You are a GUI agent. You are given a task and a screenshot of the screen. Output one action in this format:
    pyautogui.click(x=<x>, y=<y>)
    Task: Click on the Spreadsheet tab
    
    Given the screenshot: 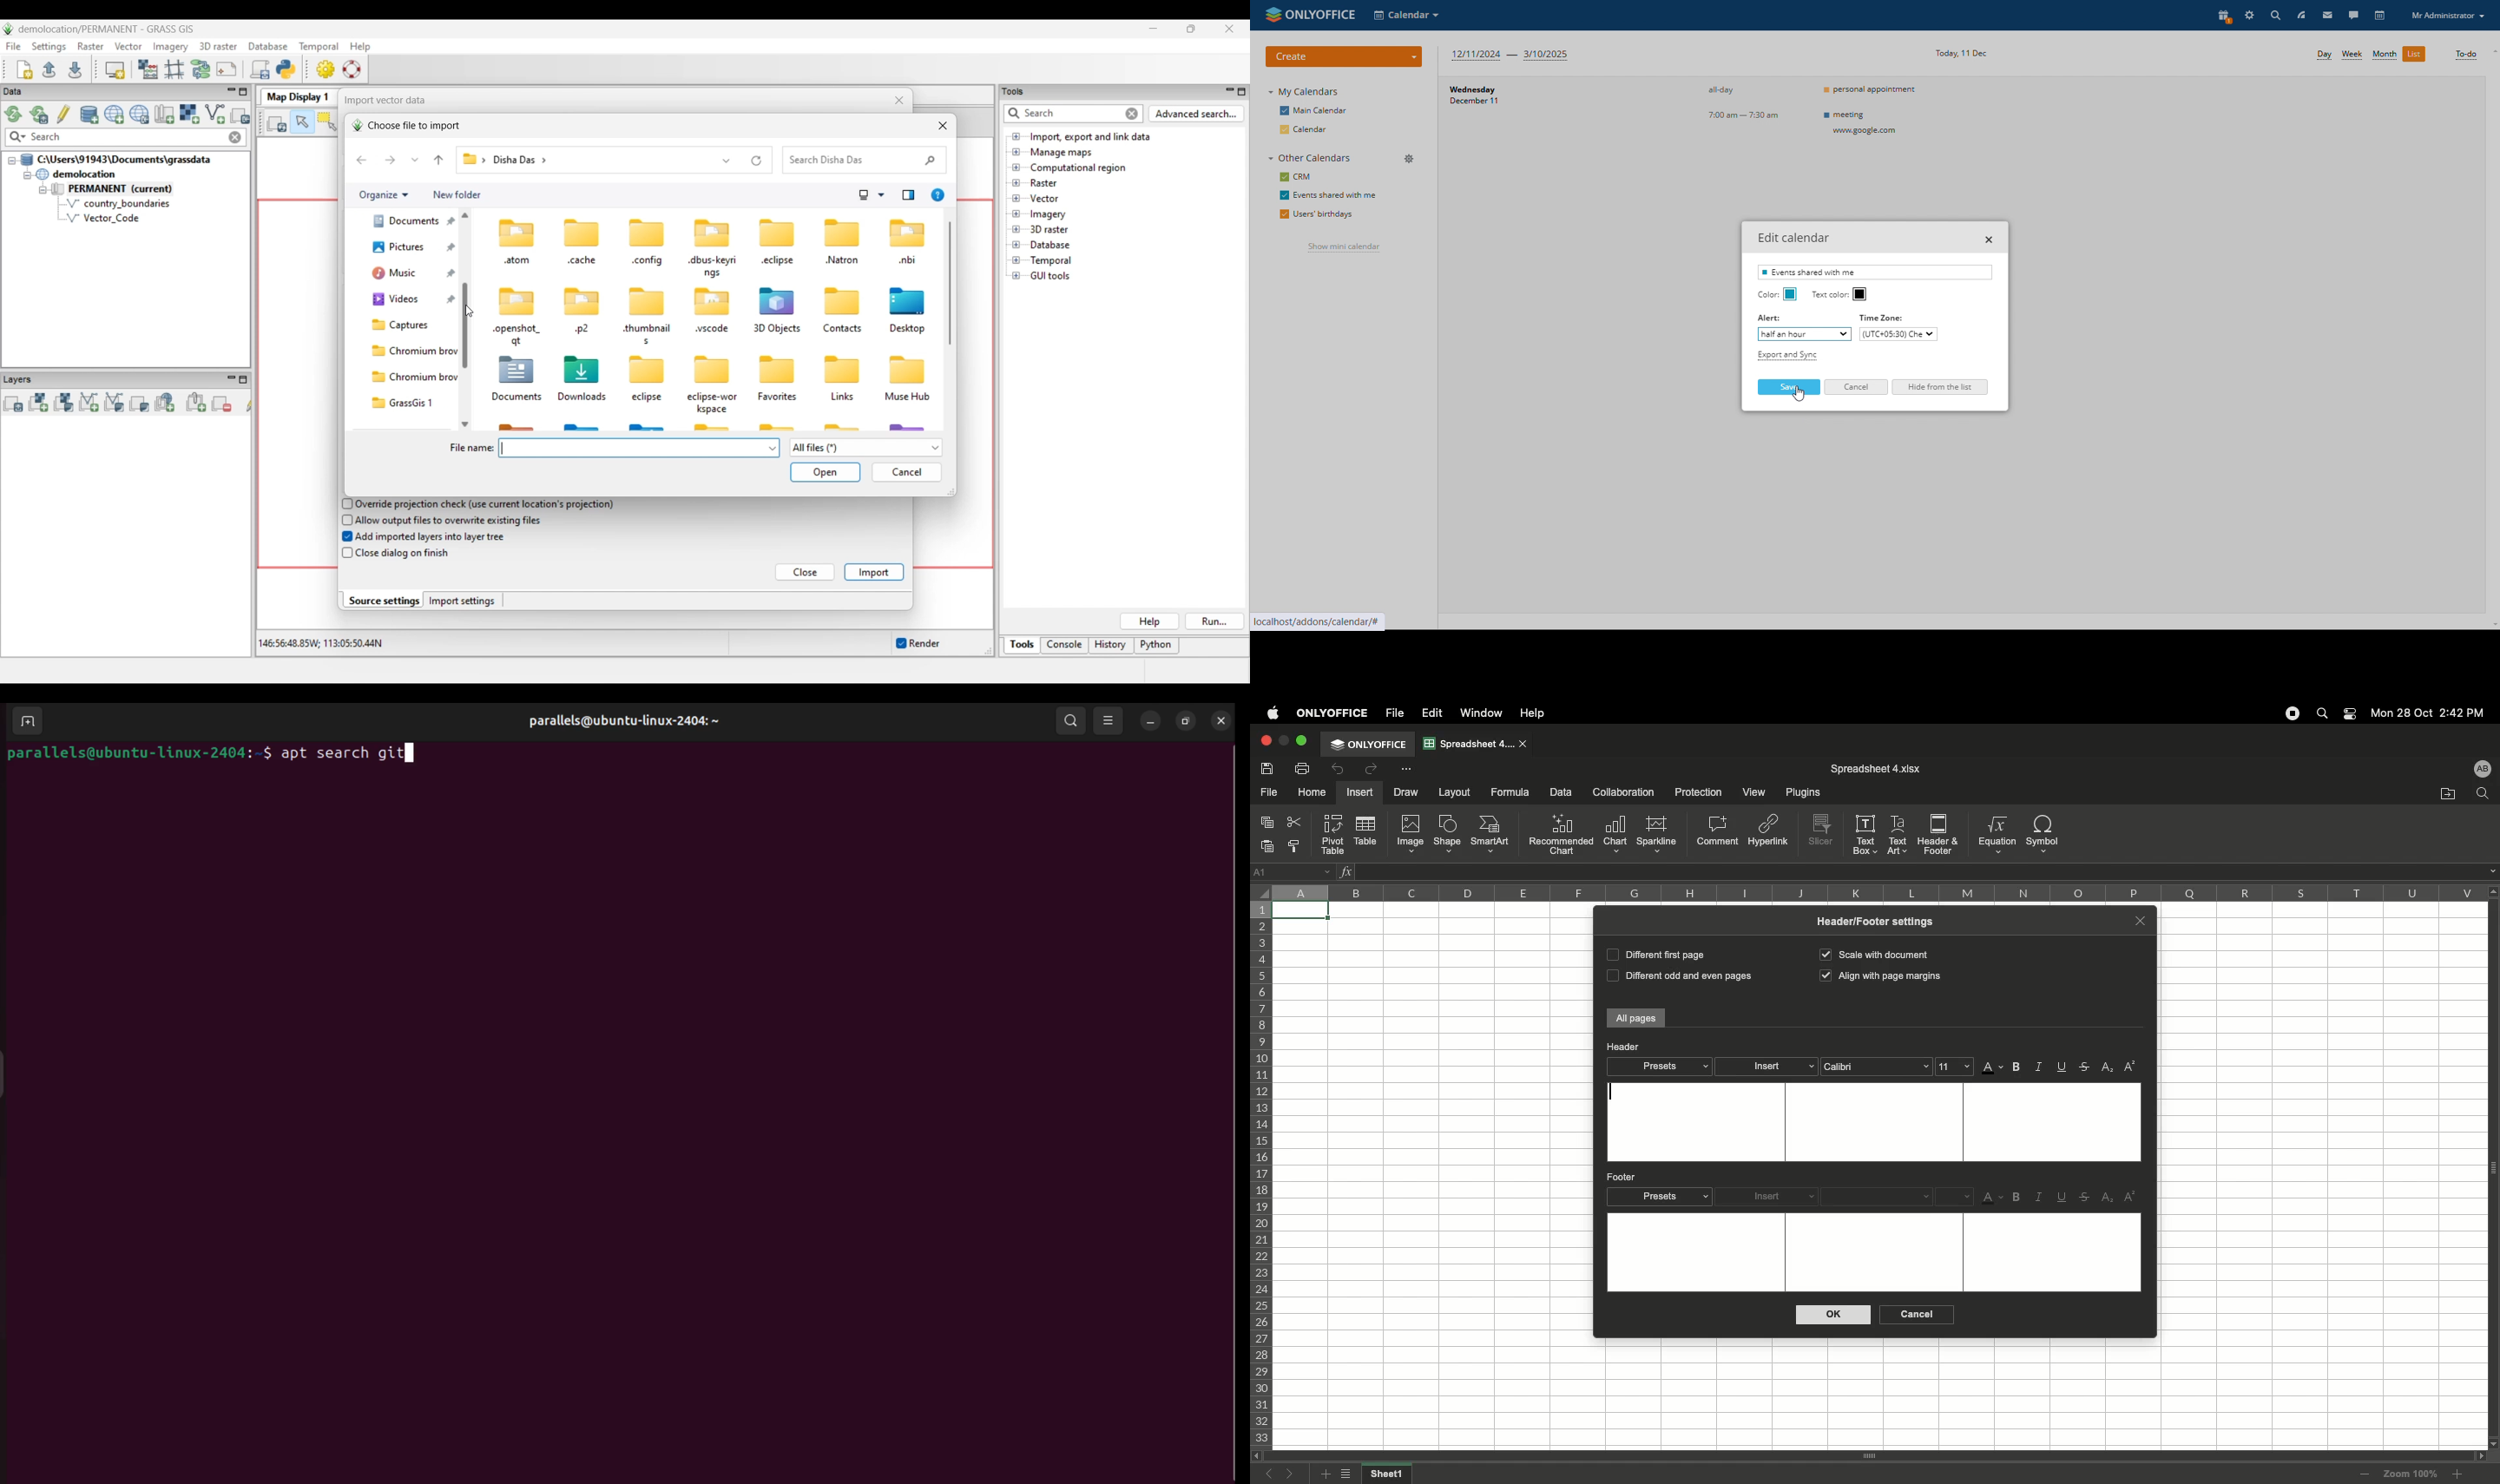 What is the action you would take?
    pyautogui.click(x=1469, y=743)
    